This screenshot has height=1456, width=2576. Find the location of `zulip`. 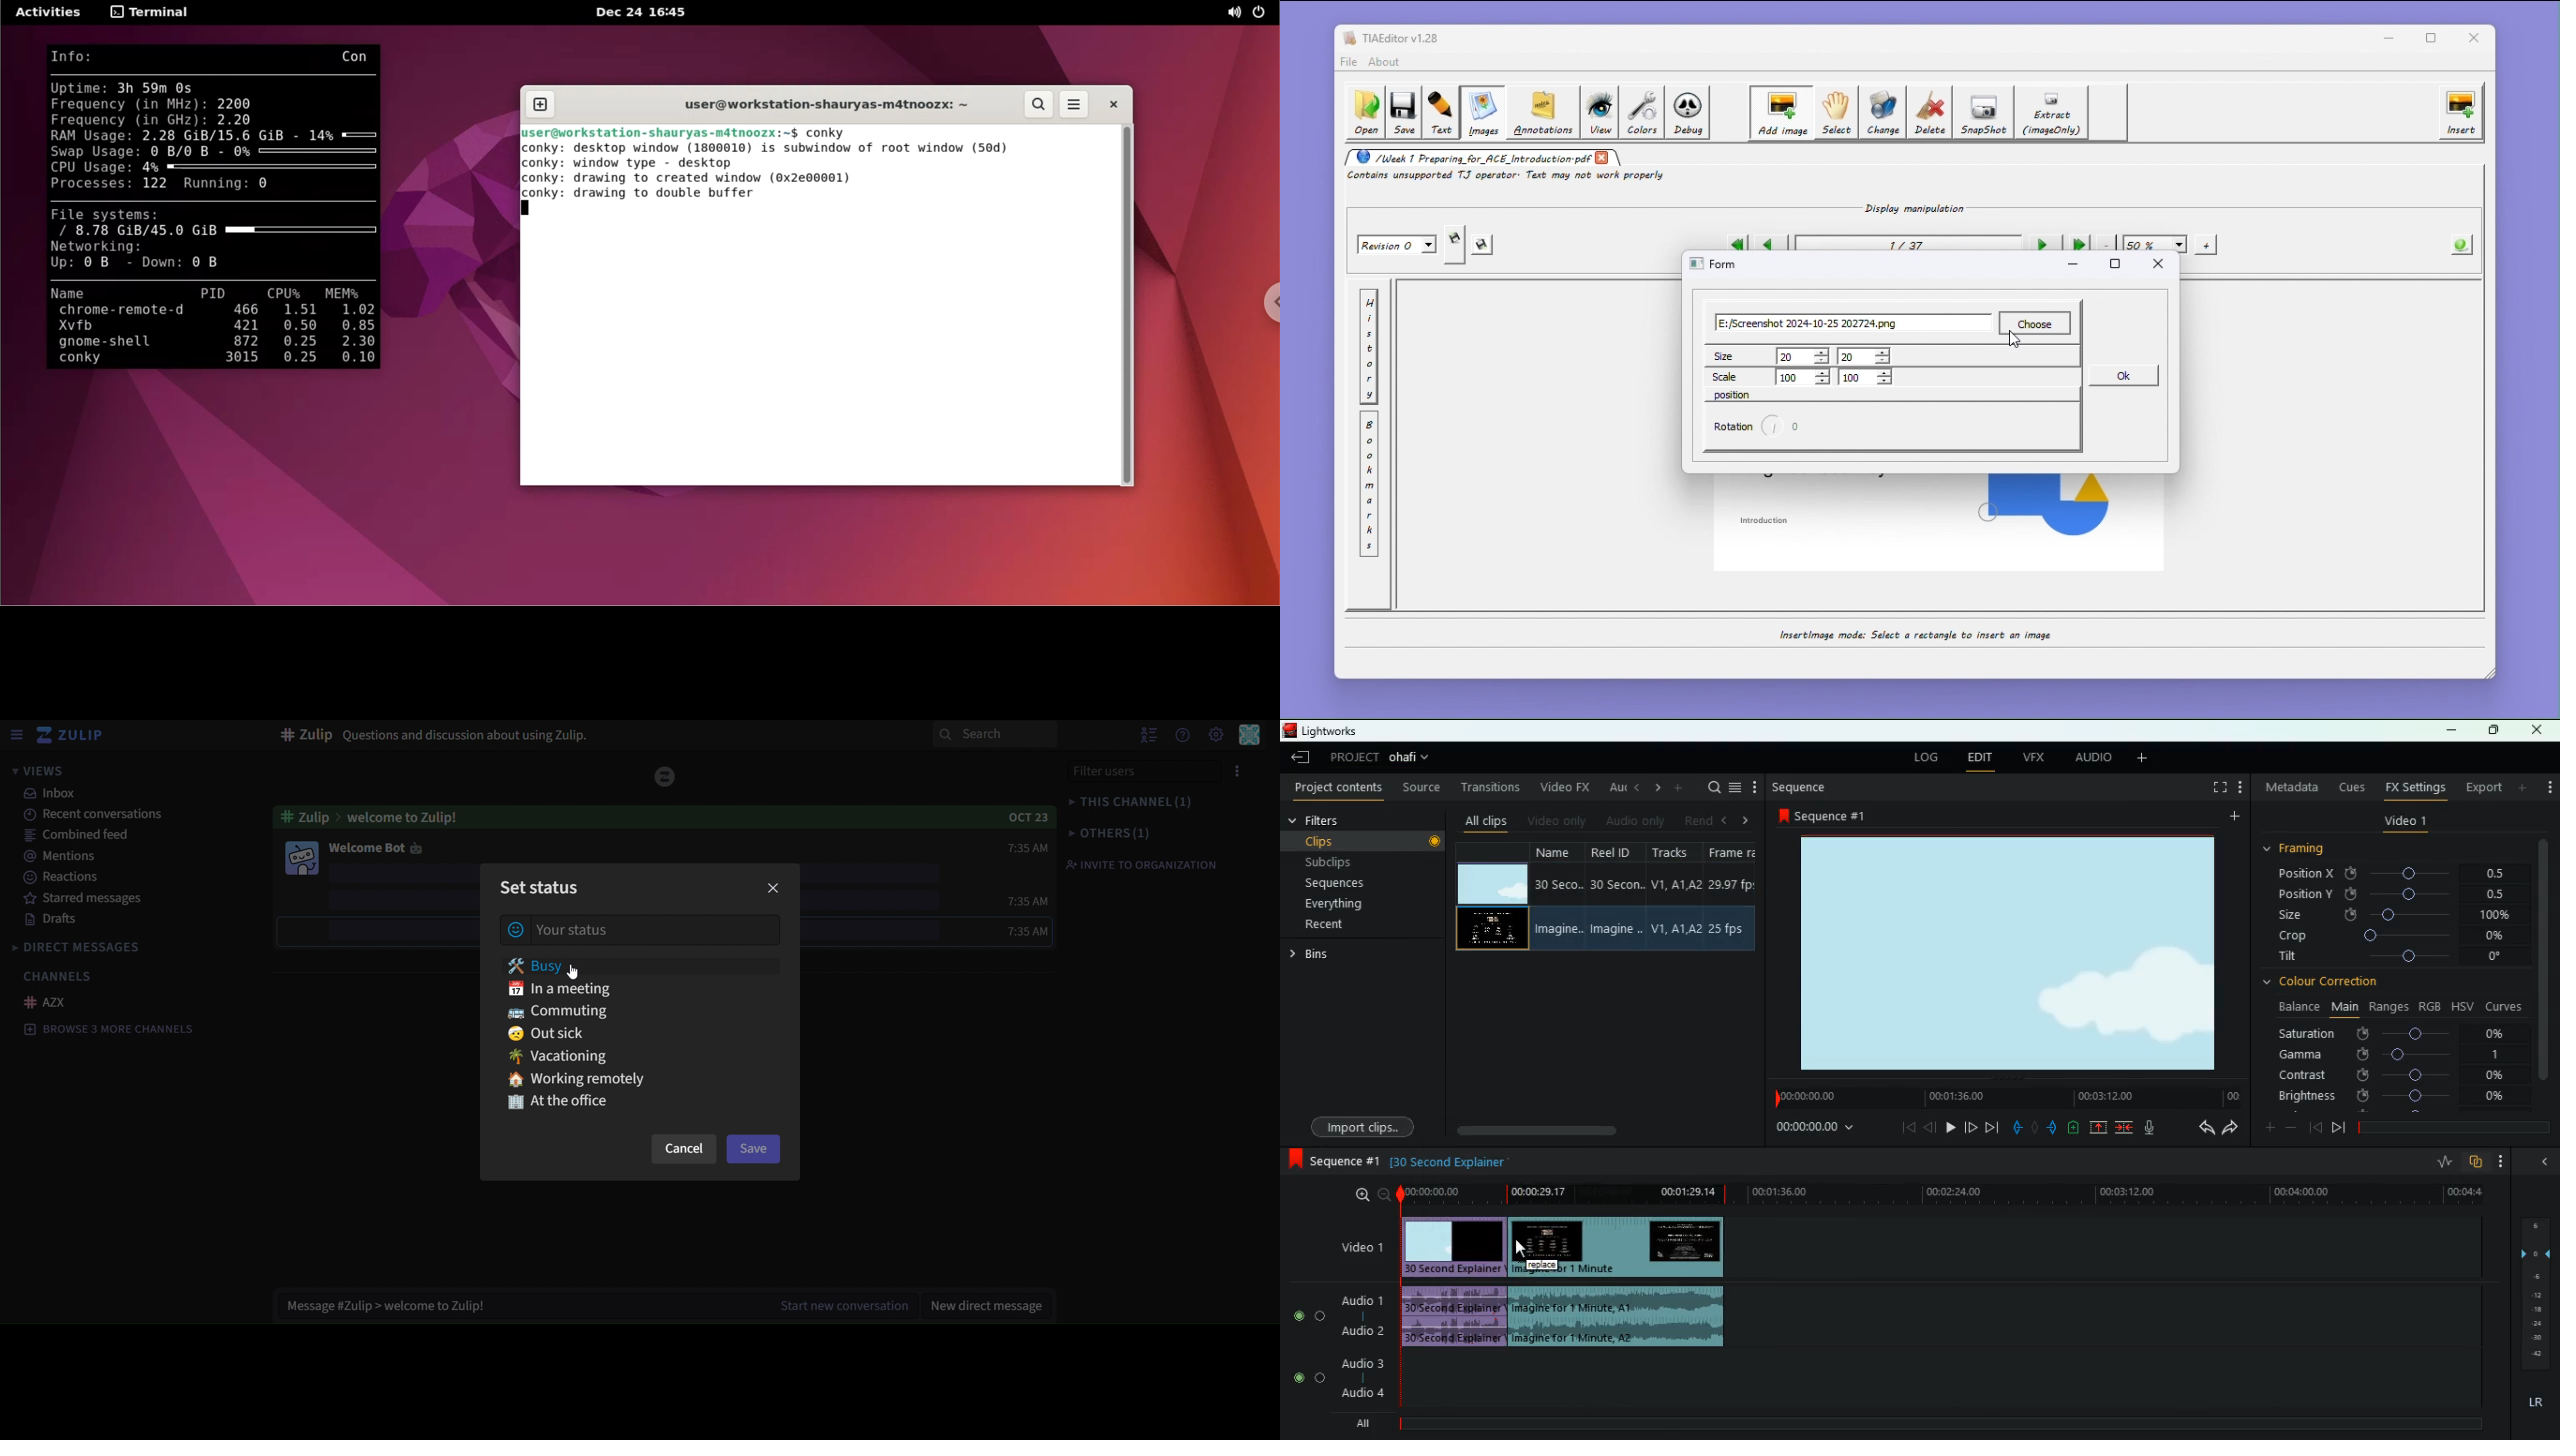

zulip is located at coordinates (71, 736).